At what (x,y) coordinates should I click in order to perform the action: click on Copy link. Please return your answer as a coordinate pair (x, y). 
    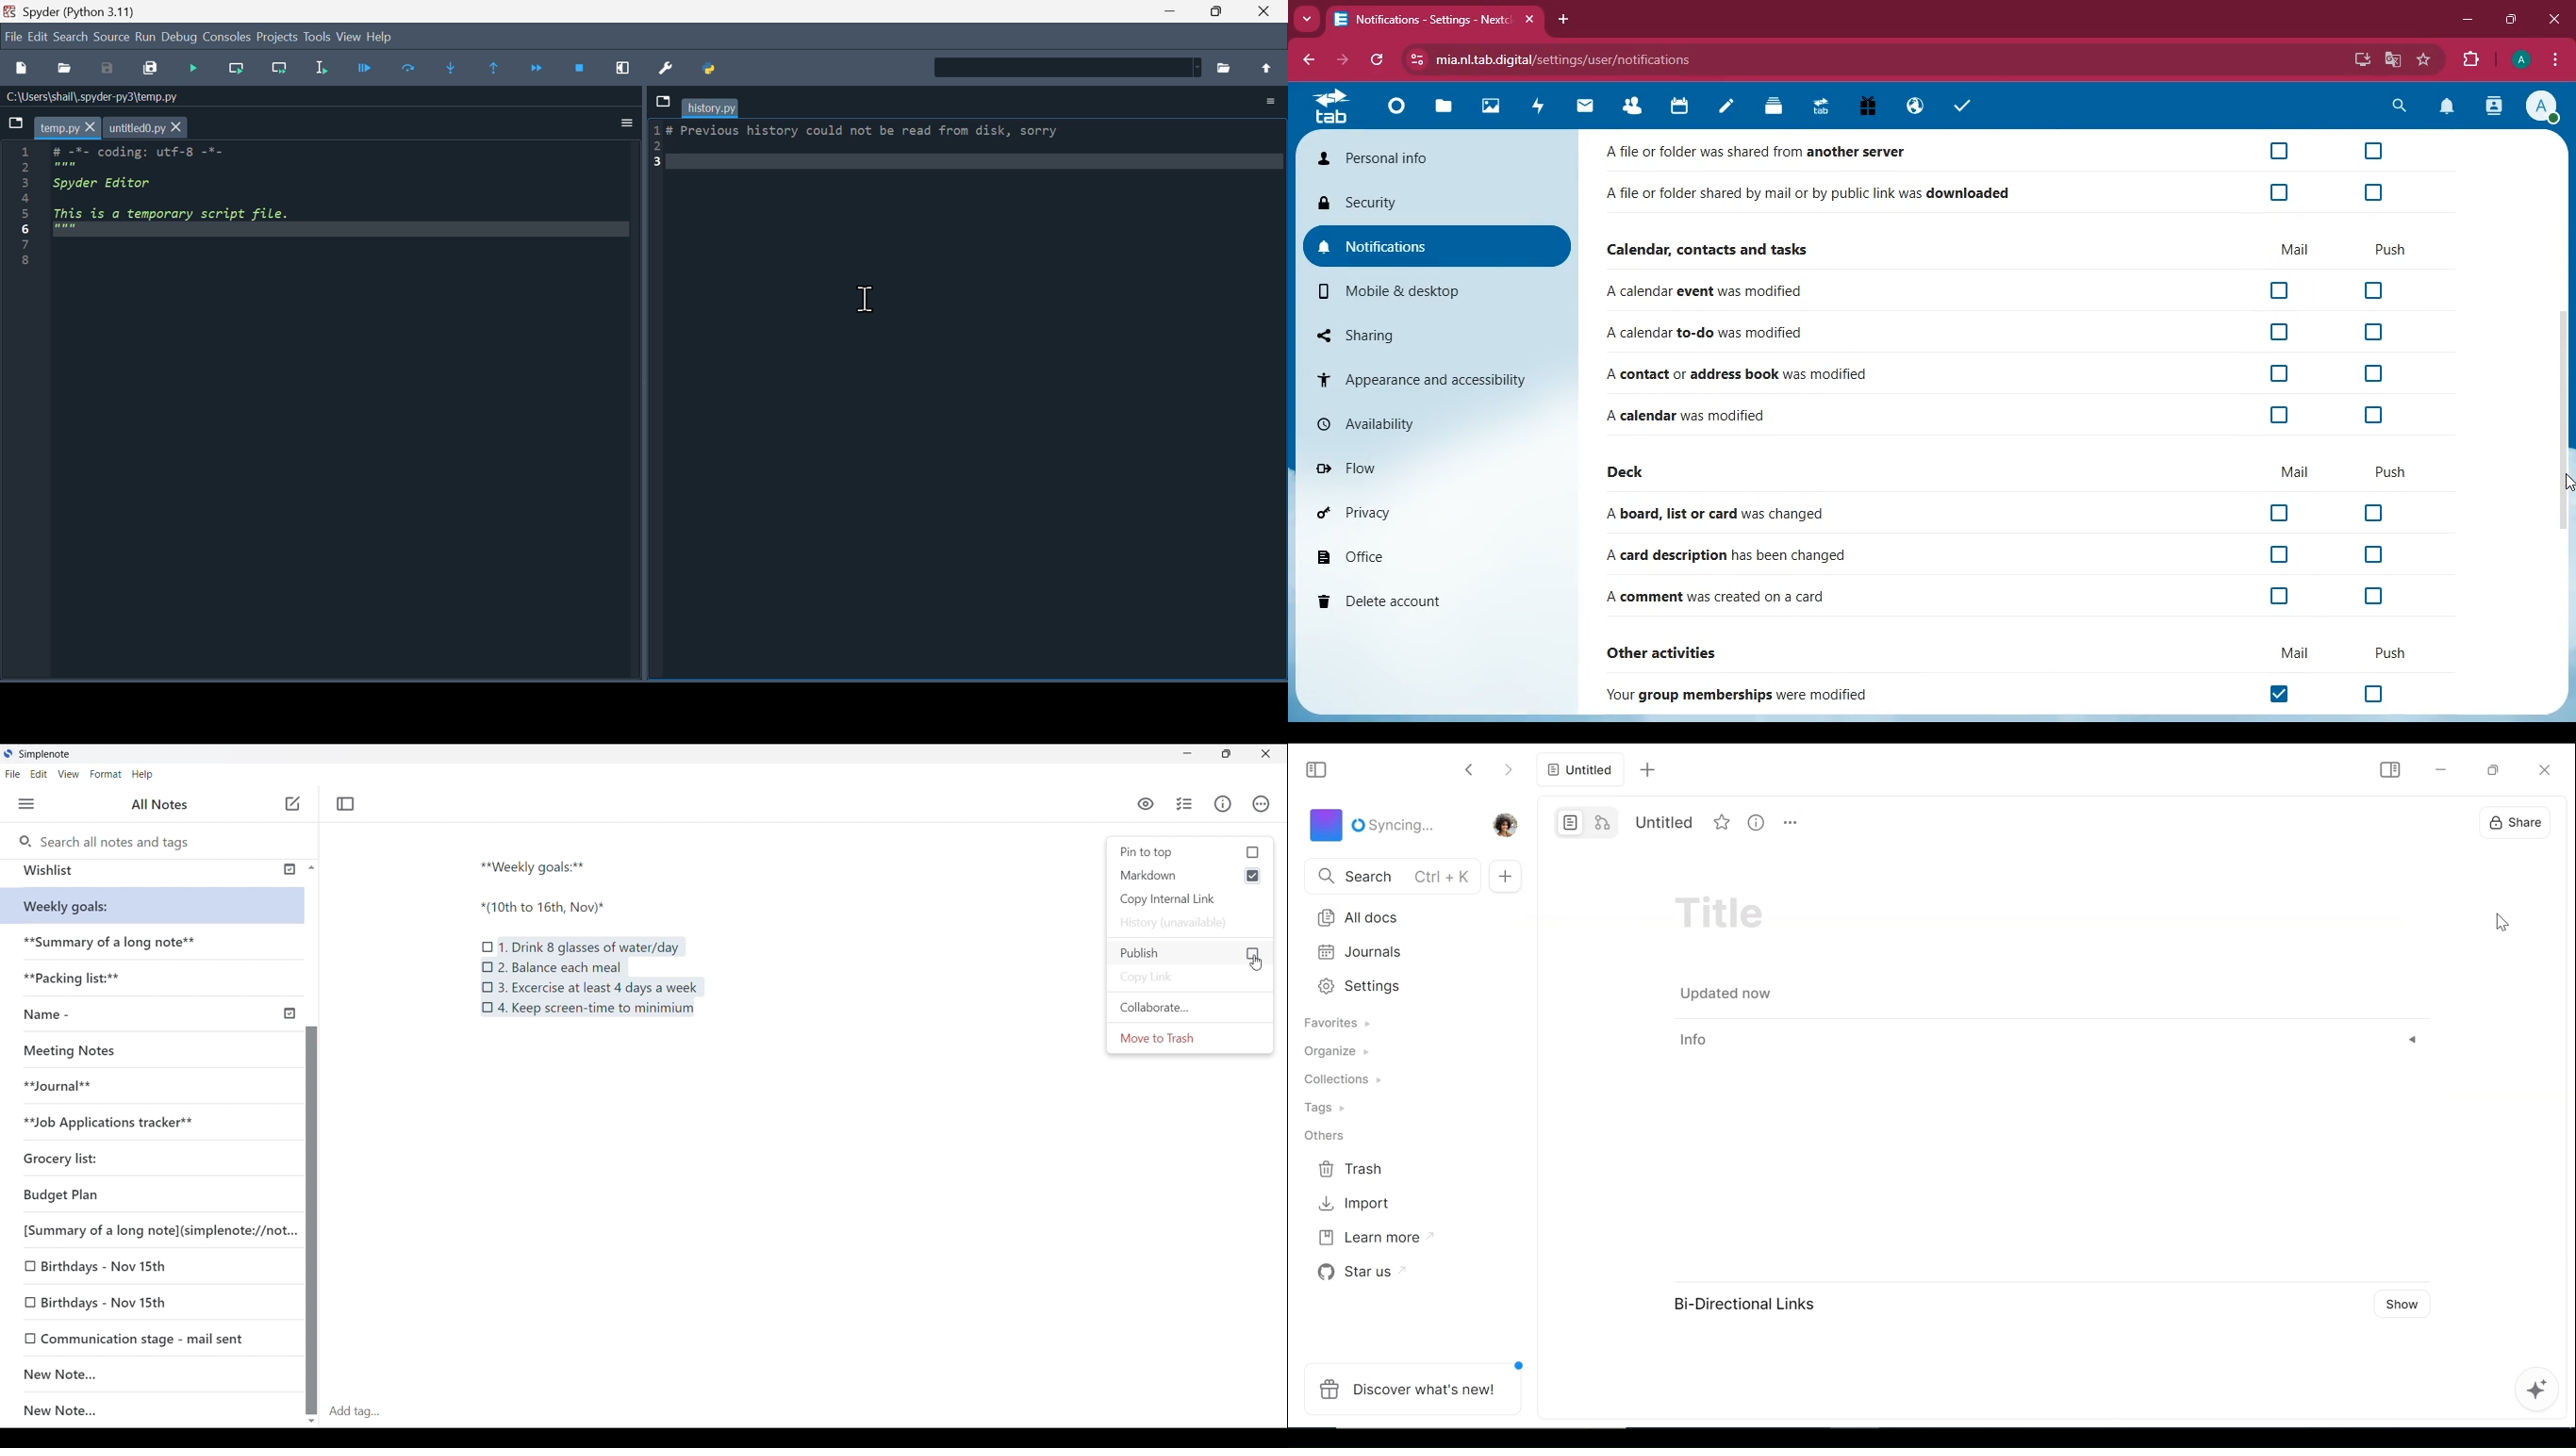
    Looking at the image, I should click on (1150, 977).